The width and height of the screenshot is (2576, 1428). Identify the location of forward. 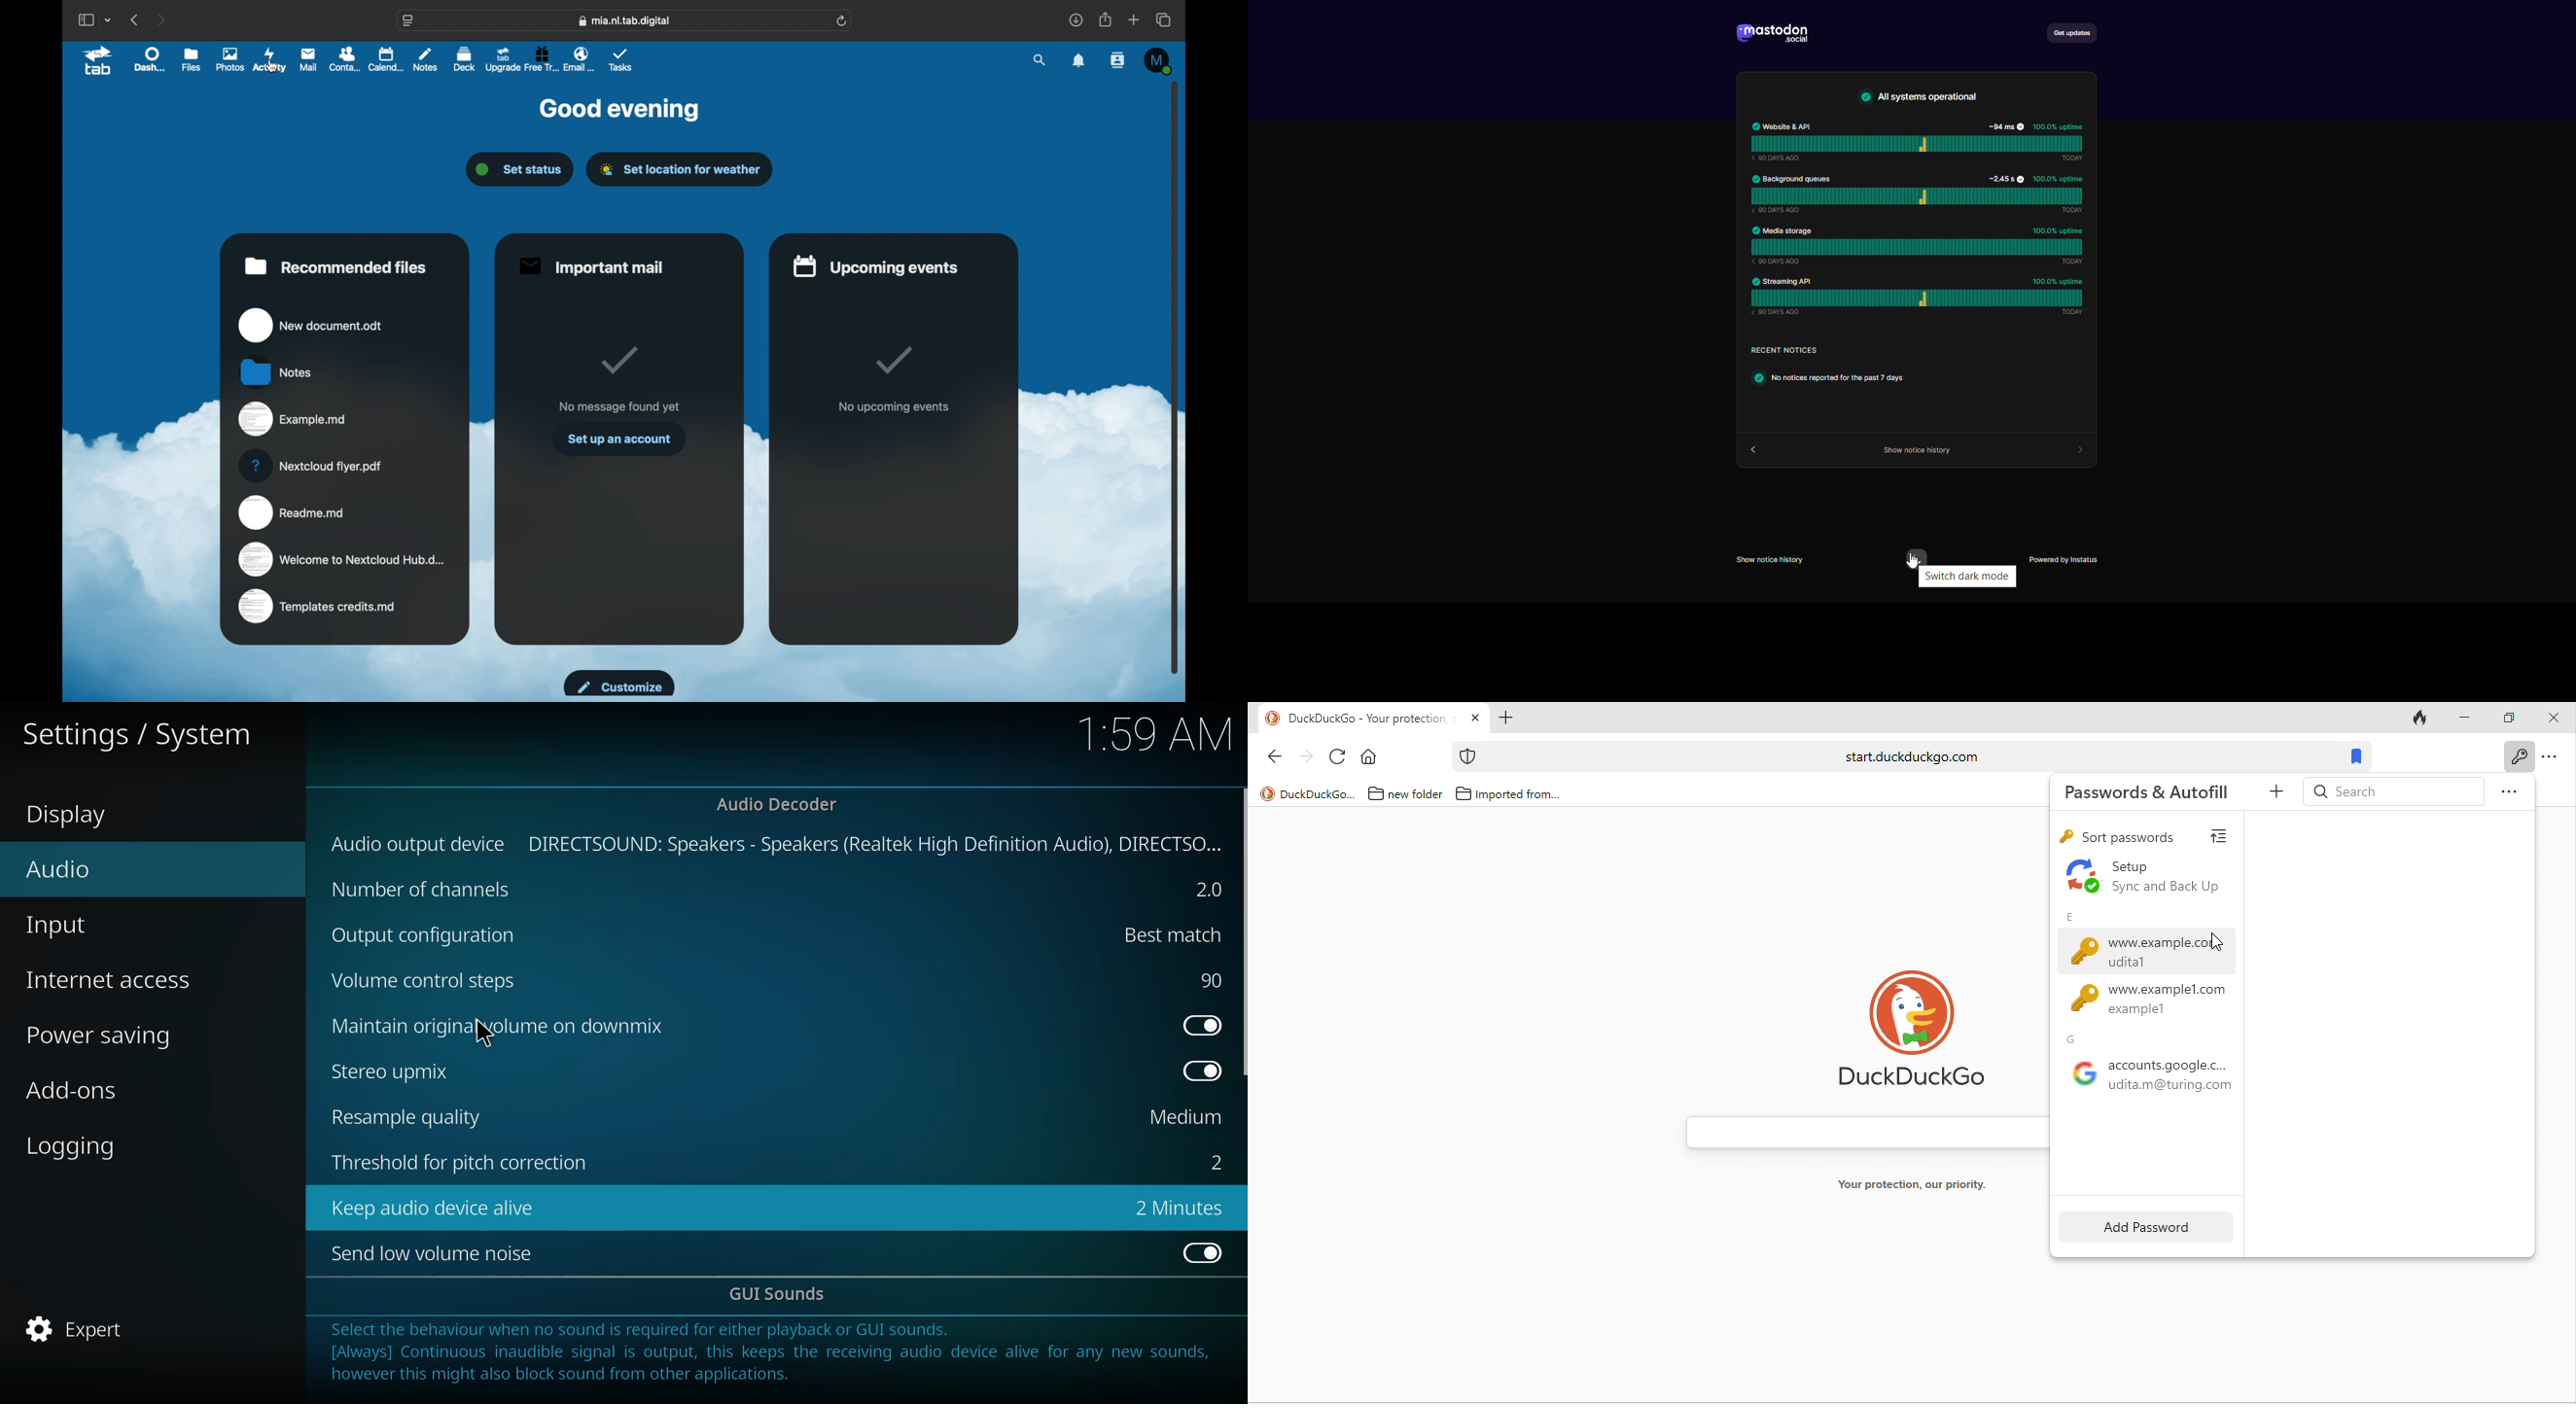
(2072, 452).